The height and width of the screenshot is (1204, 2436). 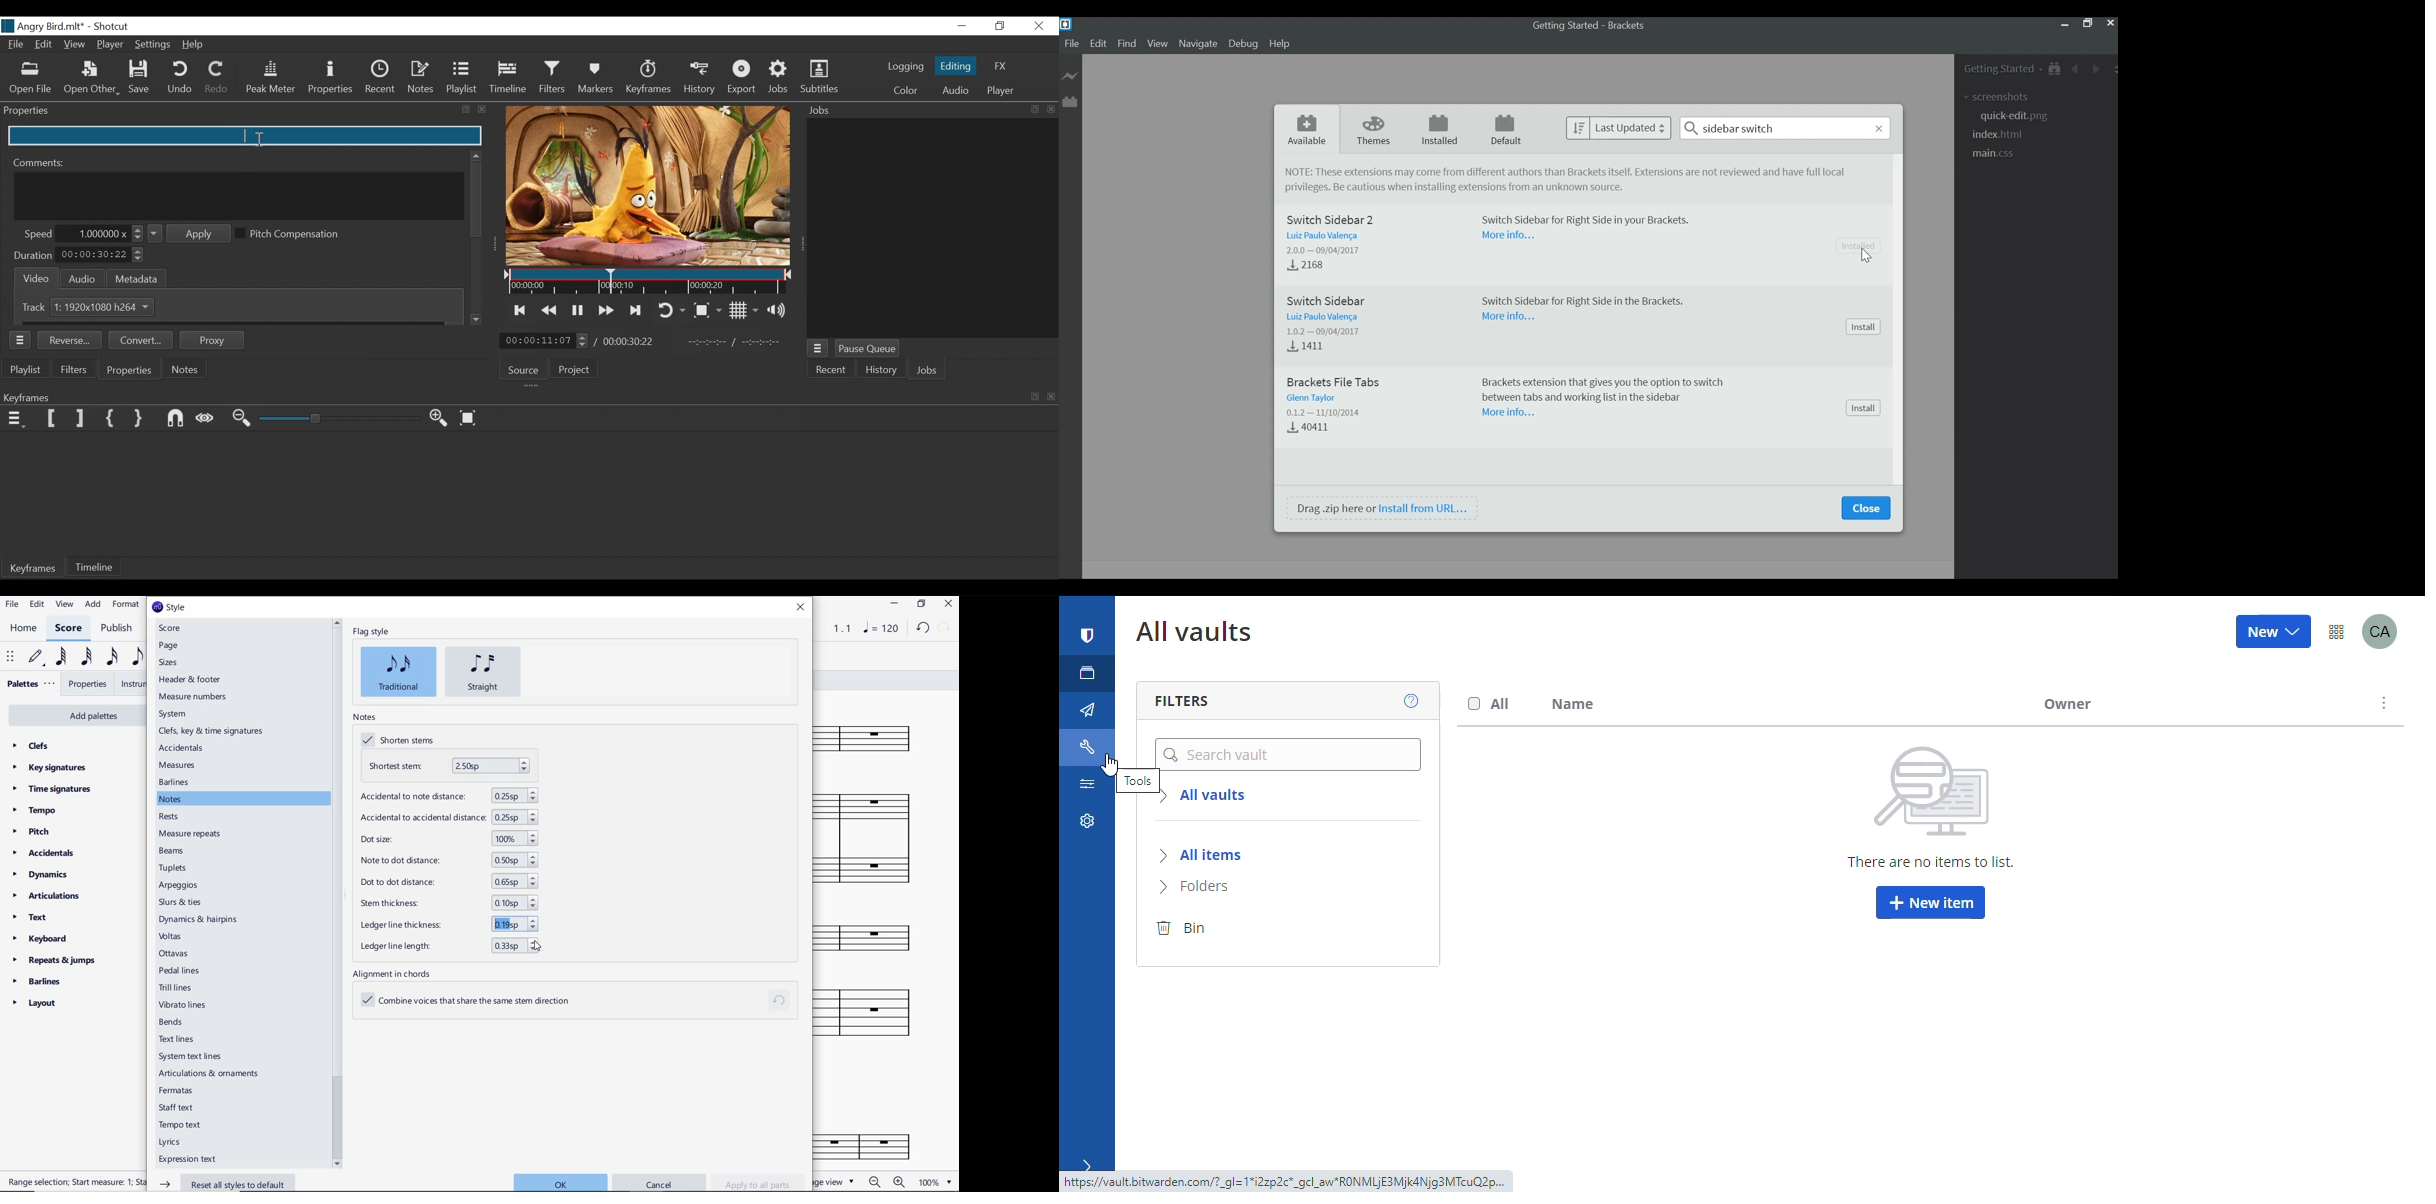 I want to click on Proxy, so click(x=212, y=340).